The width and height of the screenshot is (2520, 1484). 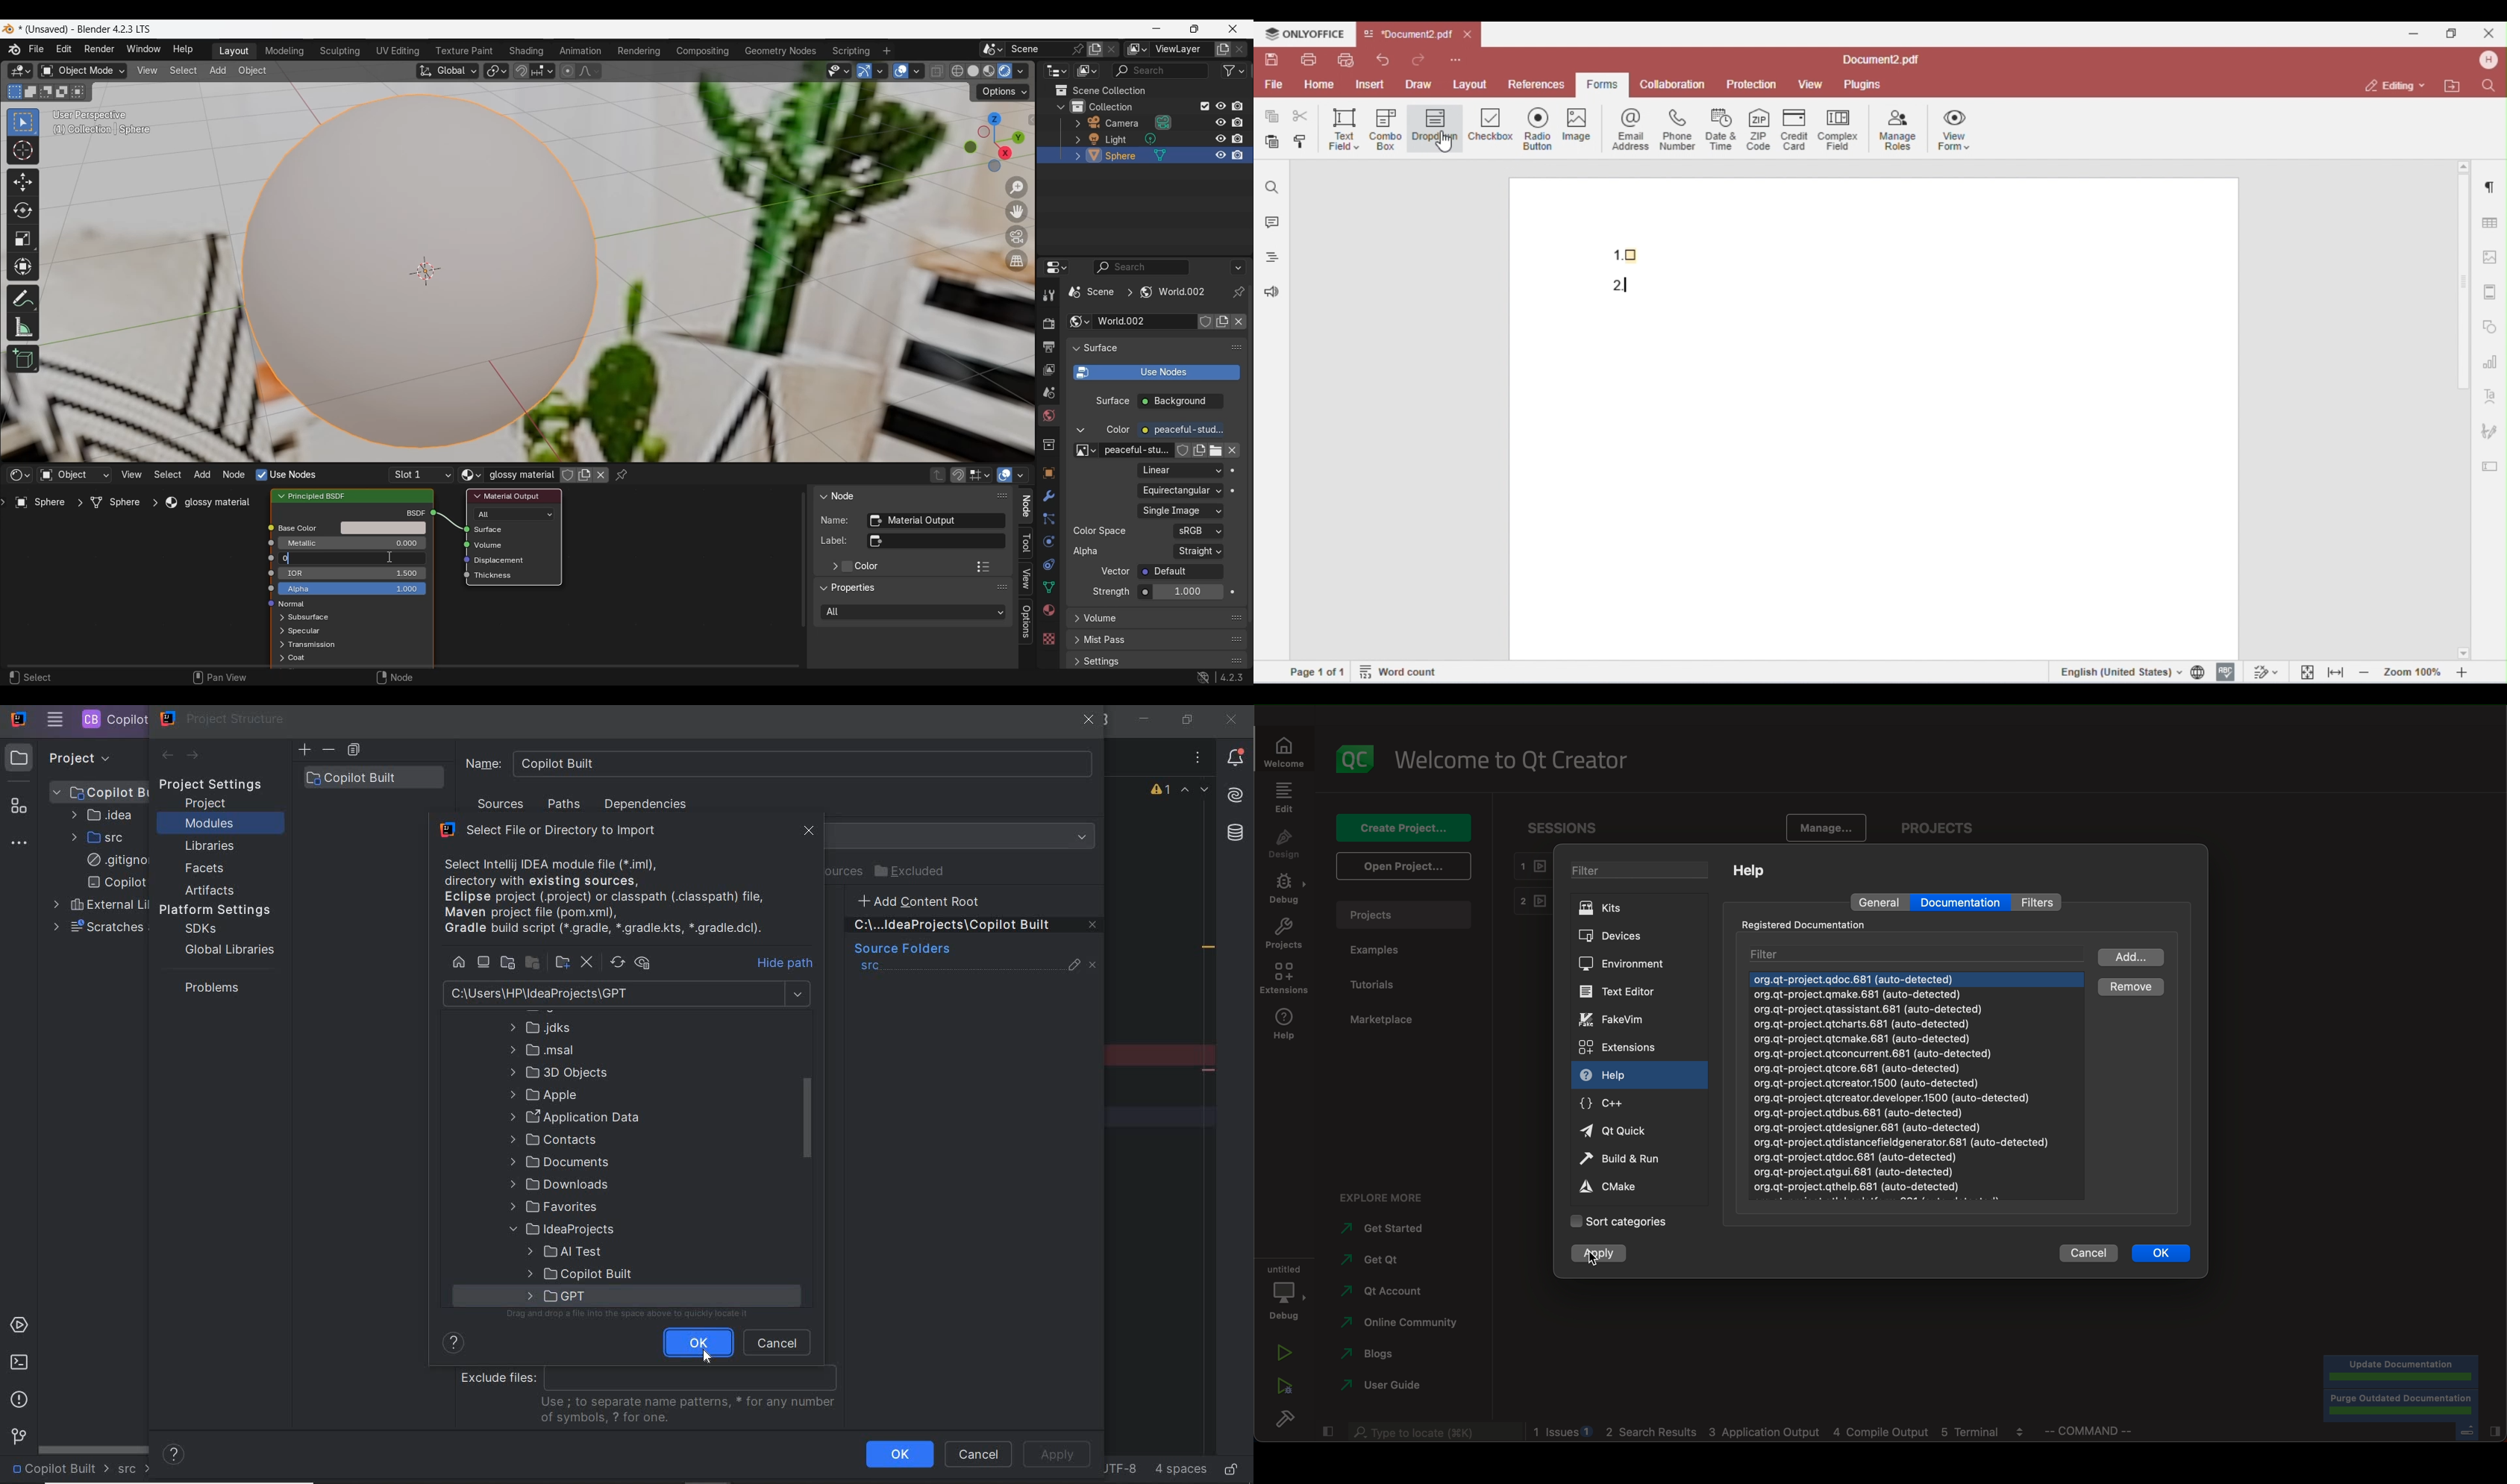 I want to click on Use shader notes to render, so click(x=1156, y=373).